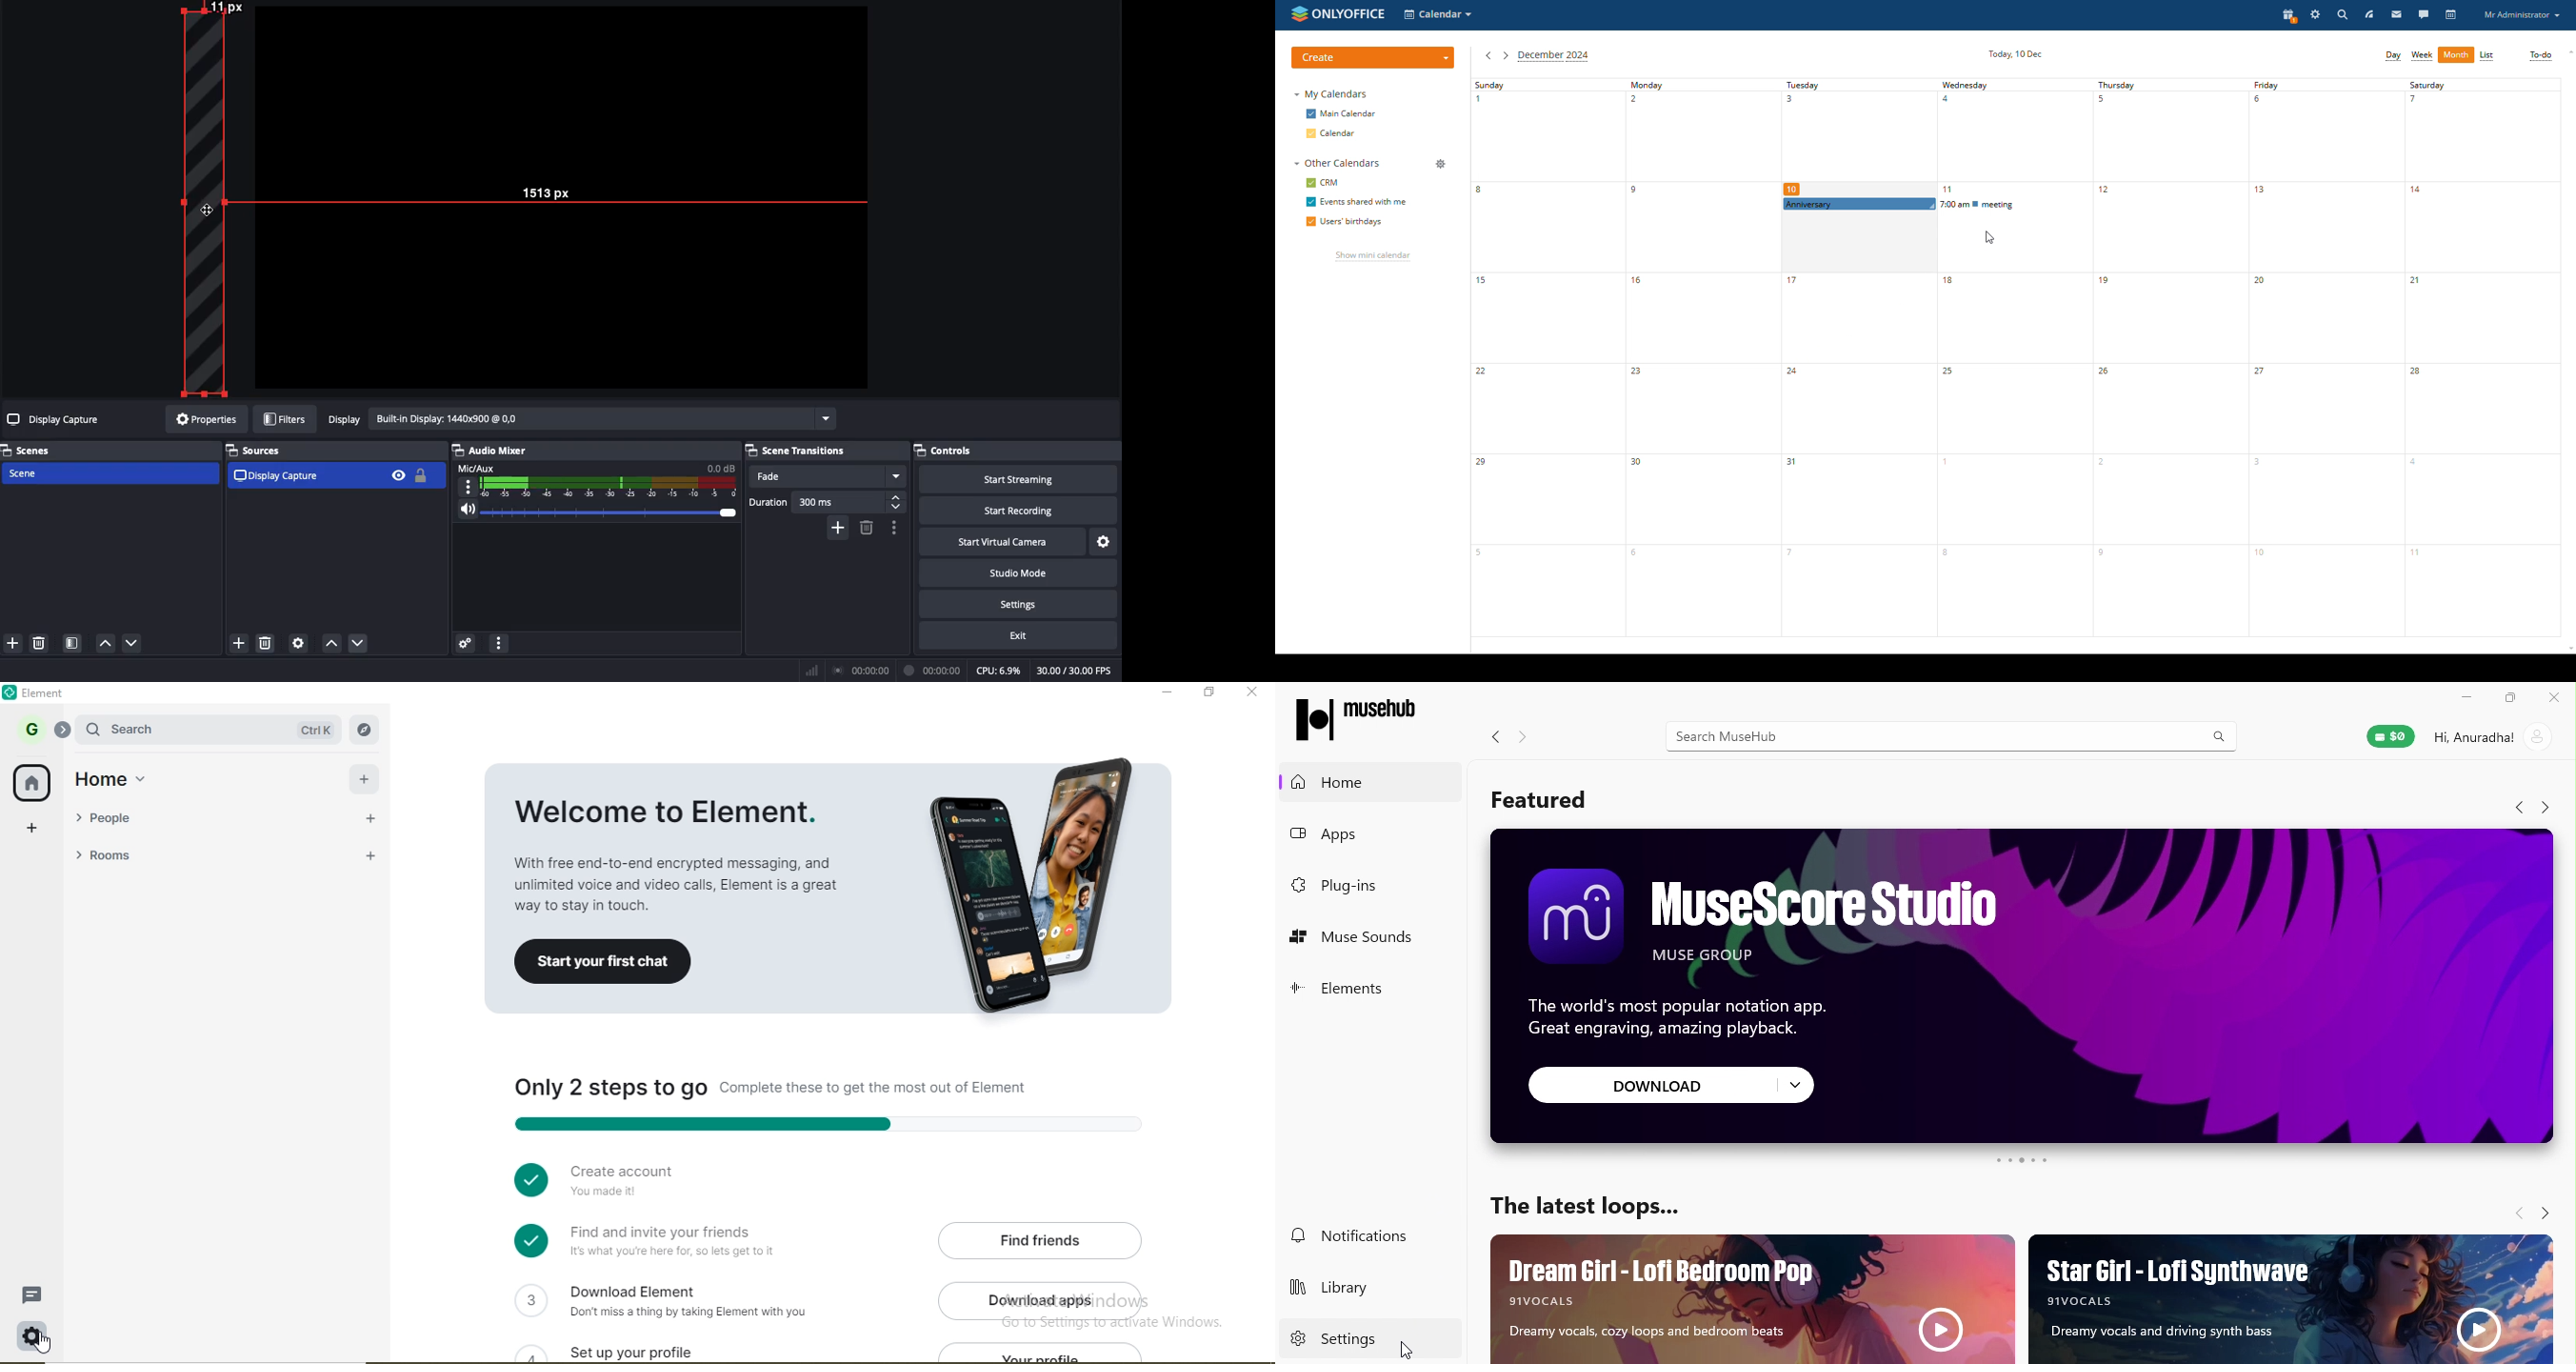 The width and height of the screenshot is (2576, 1372). What do you see at coordinates (1045, 1239) in the screenshot?
I see `find friends` at bounding box center [1045, 1239].